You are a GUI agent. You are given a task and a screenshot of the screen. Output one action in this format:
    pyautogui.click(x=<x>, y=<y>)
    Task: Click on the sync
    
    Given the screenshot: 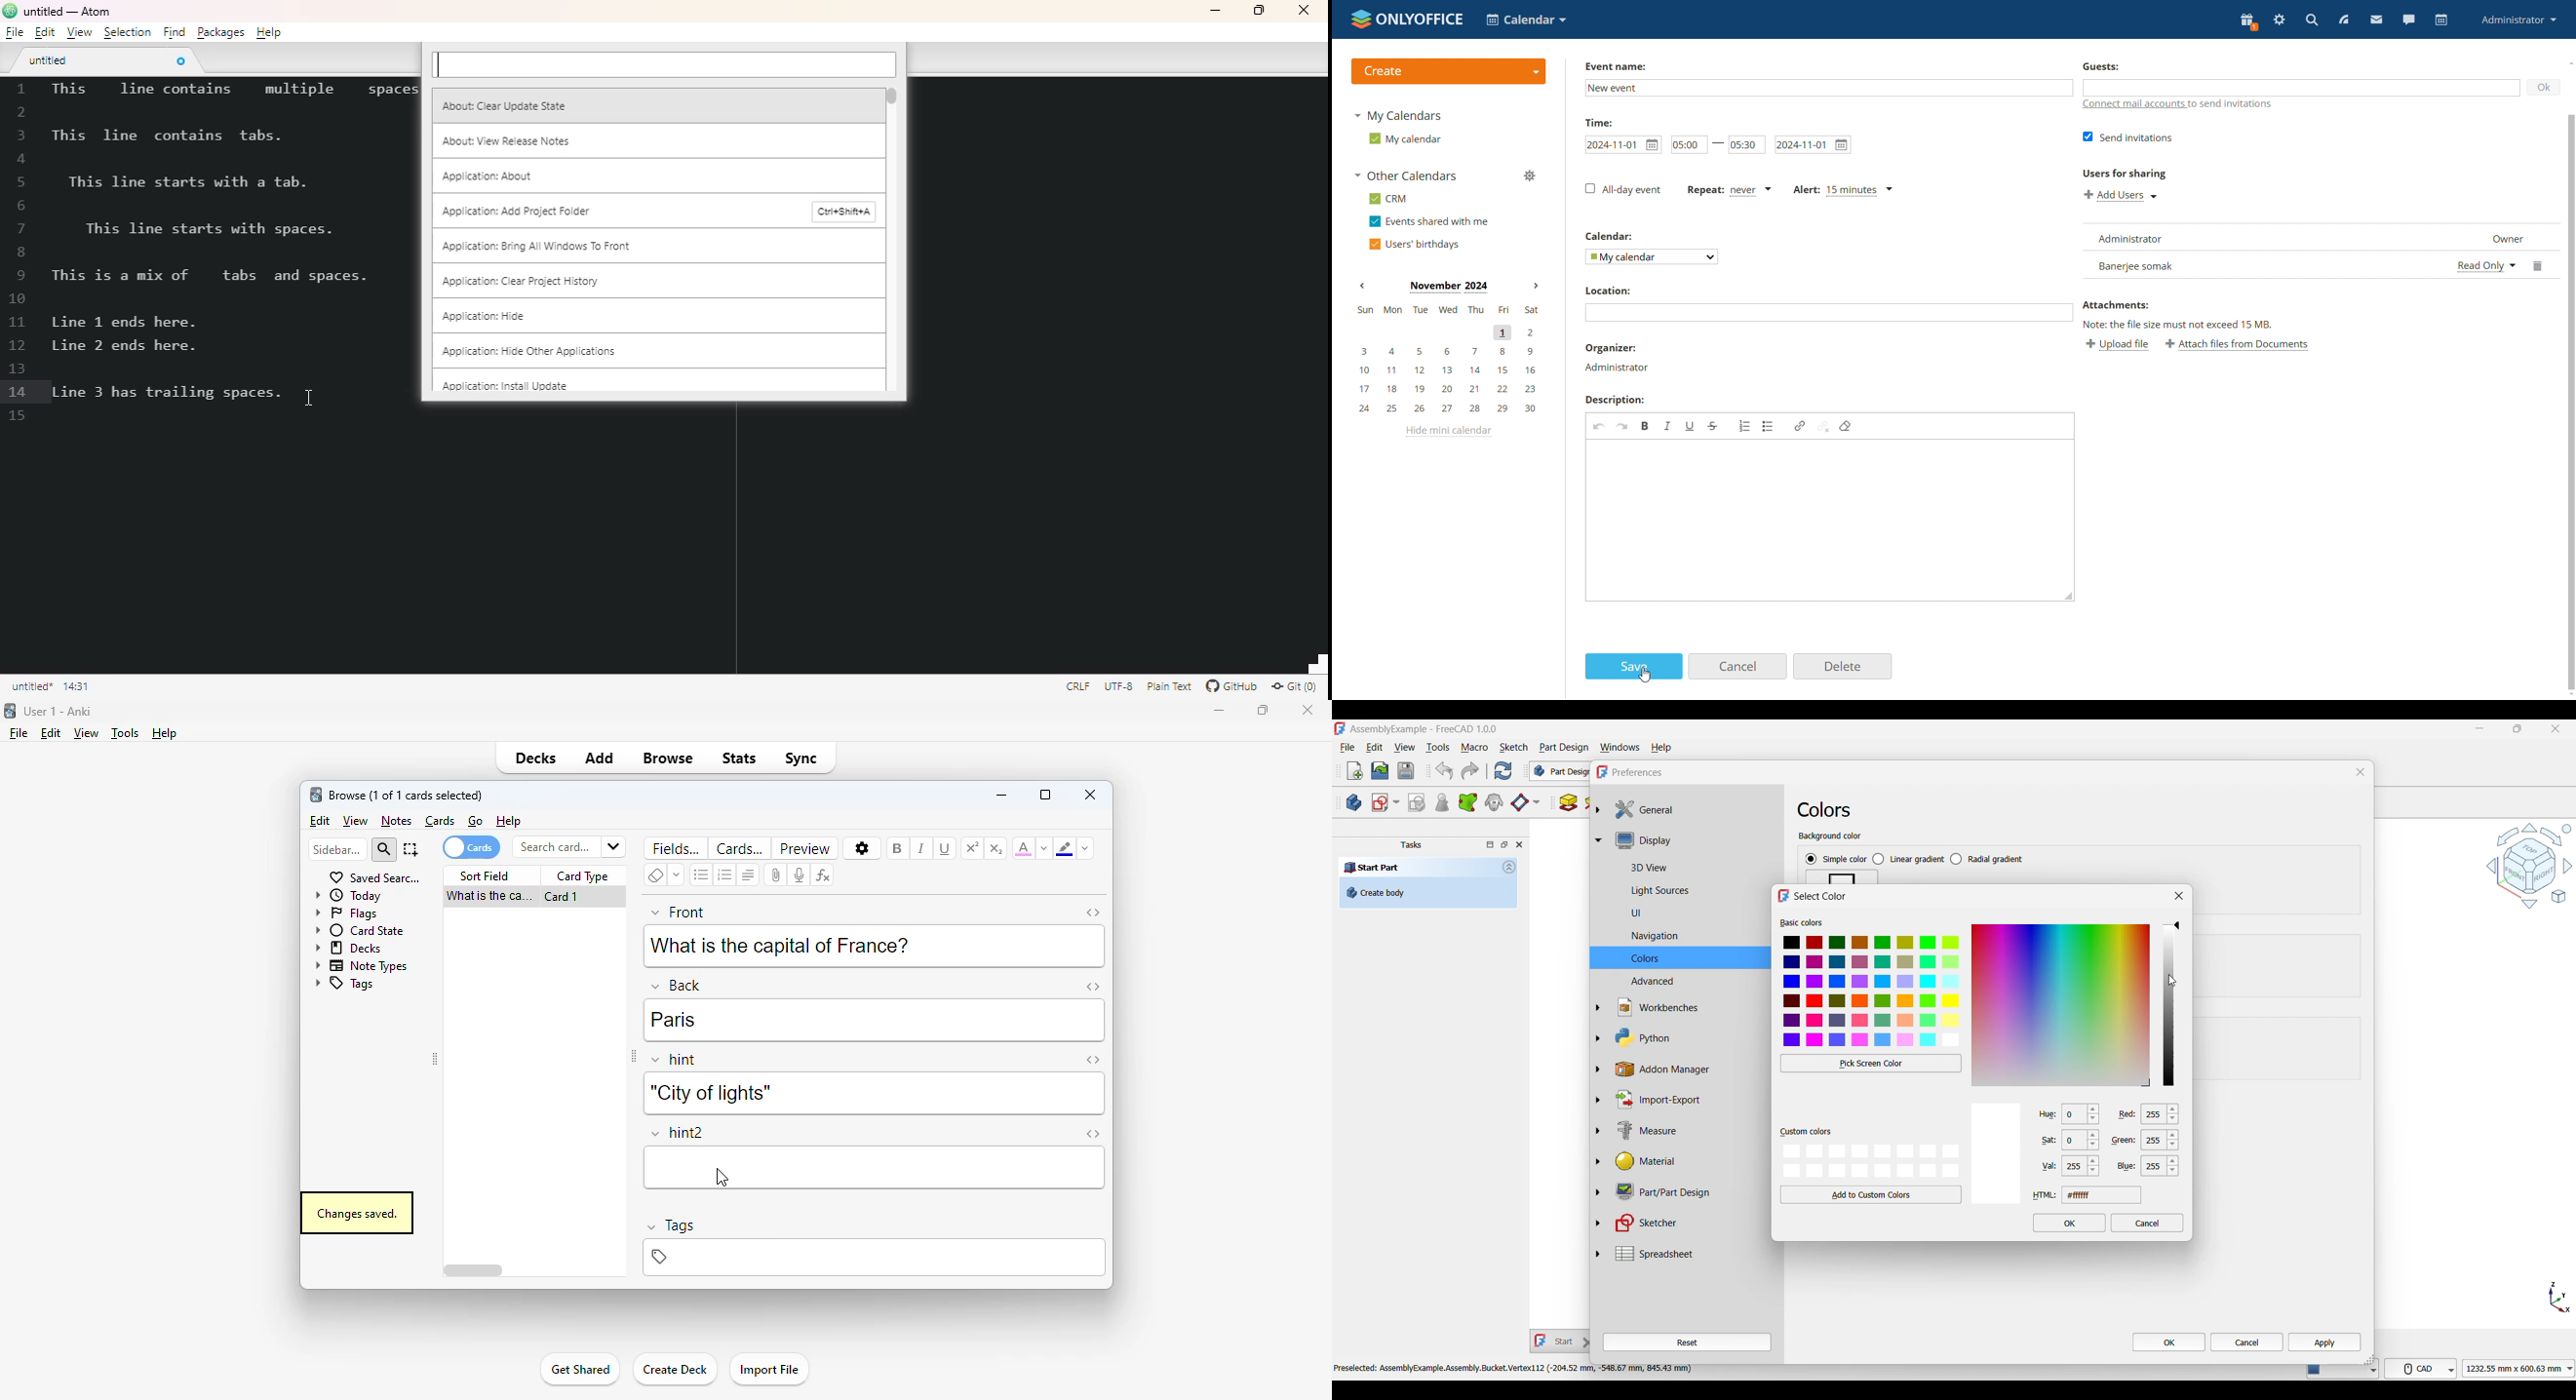 What is the action you would take?
    pyautogui.click(x=800, y=757)
    